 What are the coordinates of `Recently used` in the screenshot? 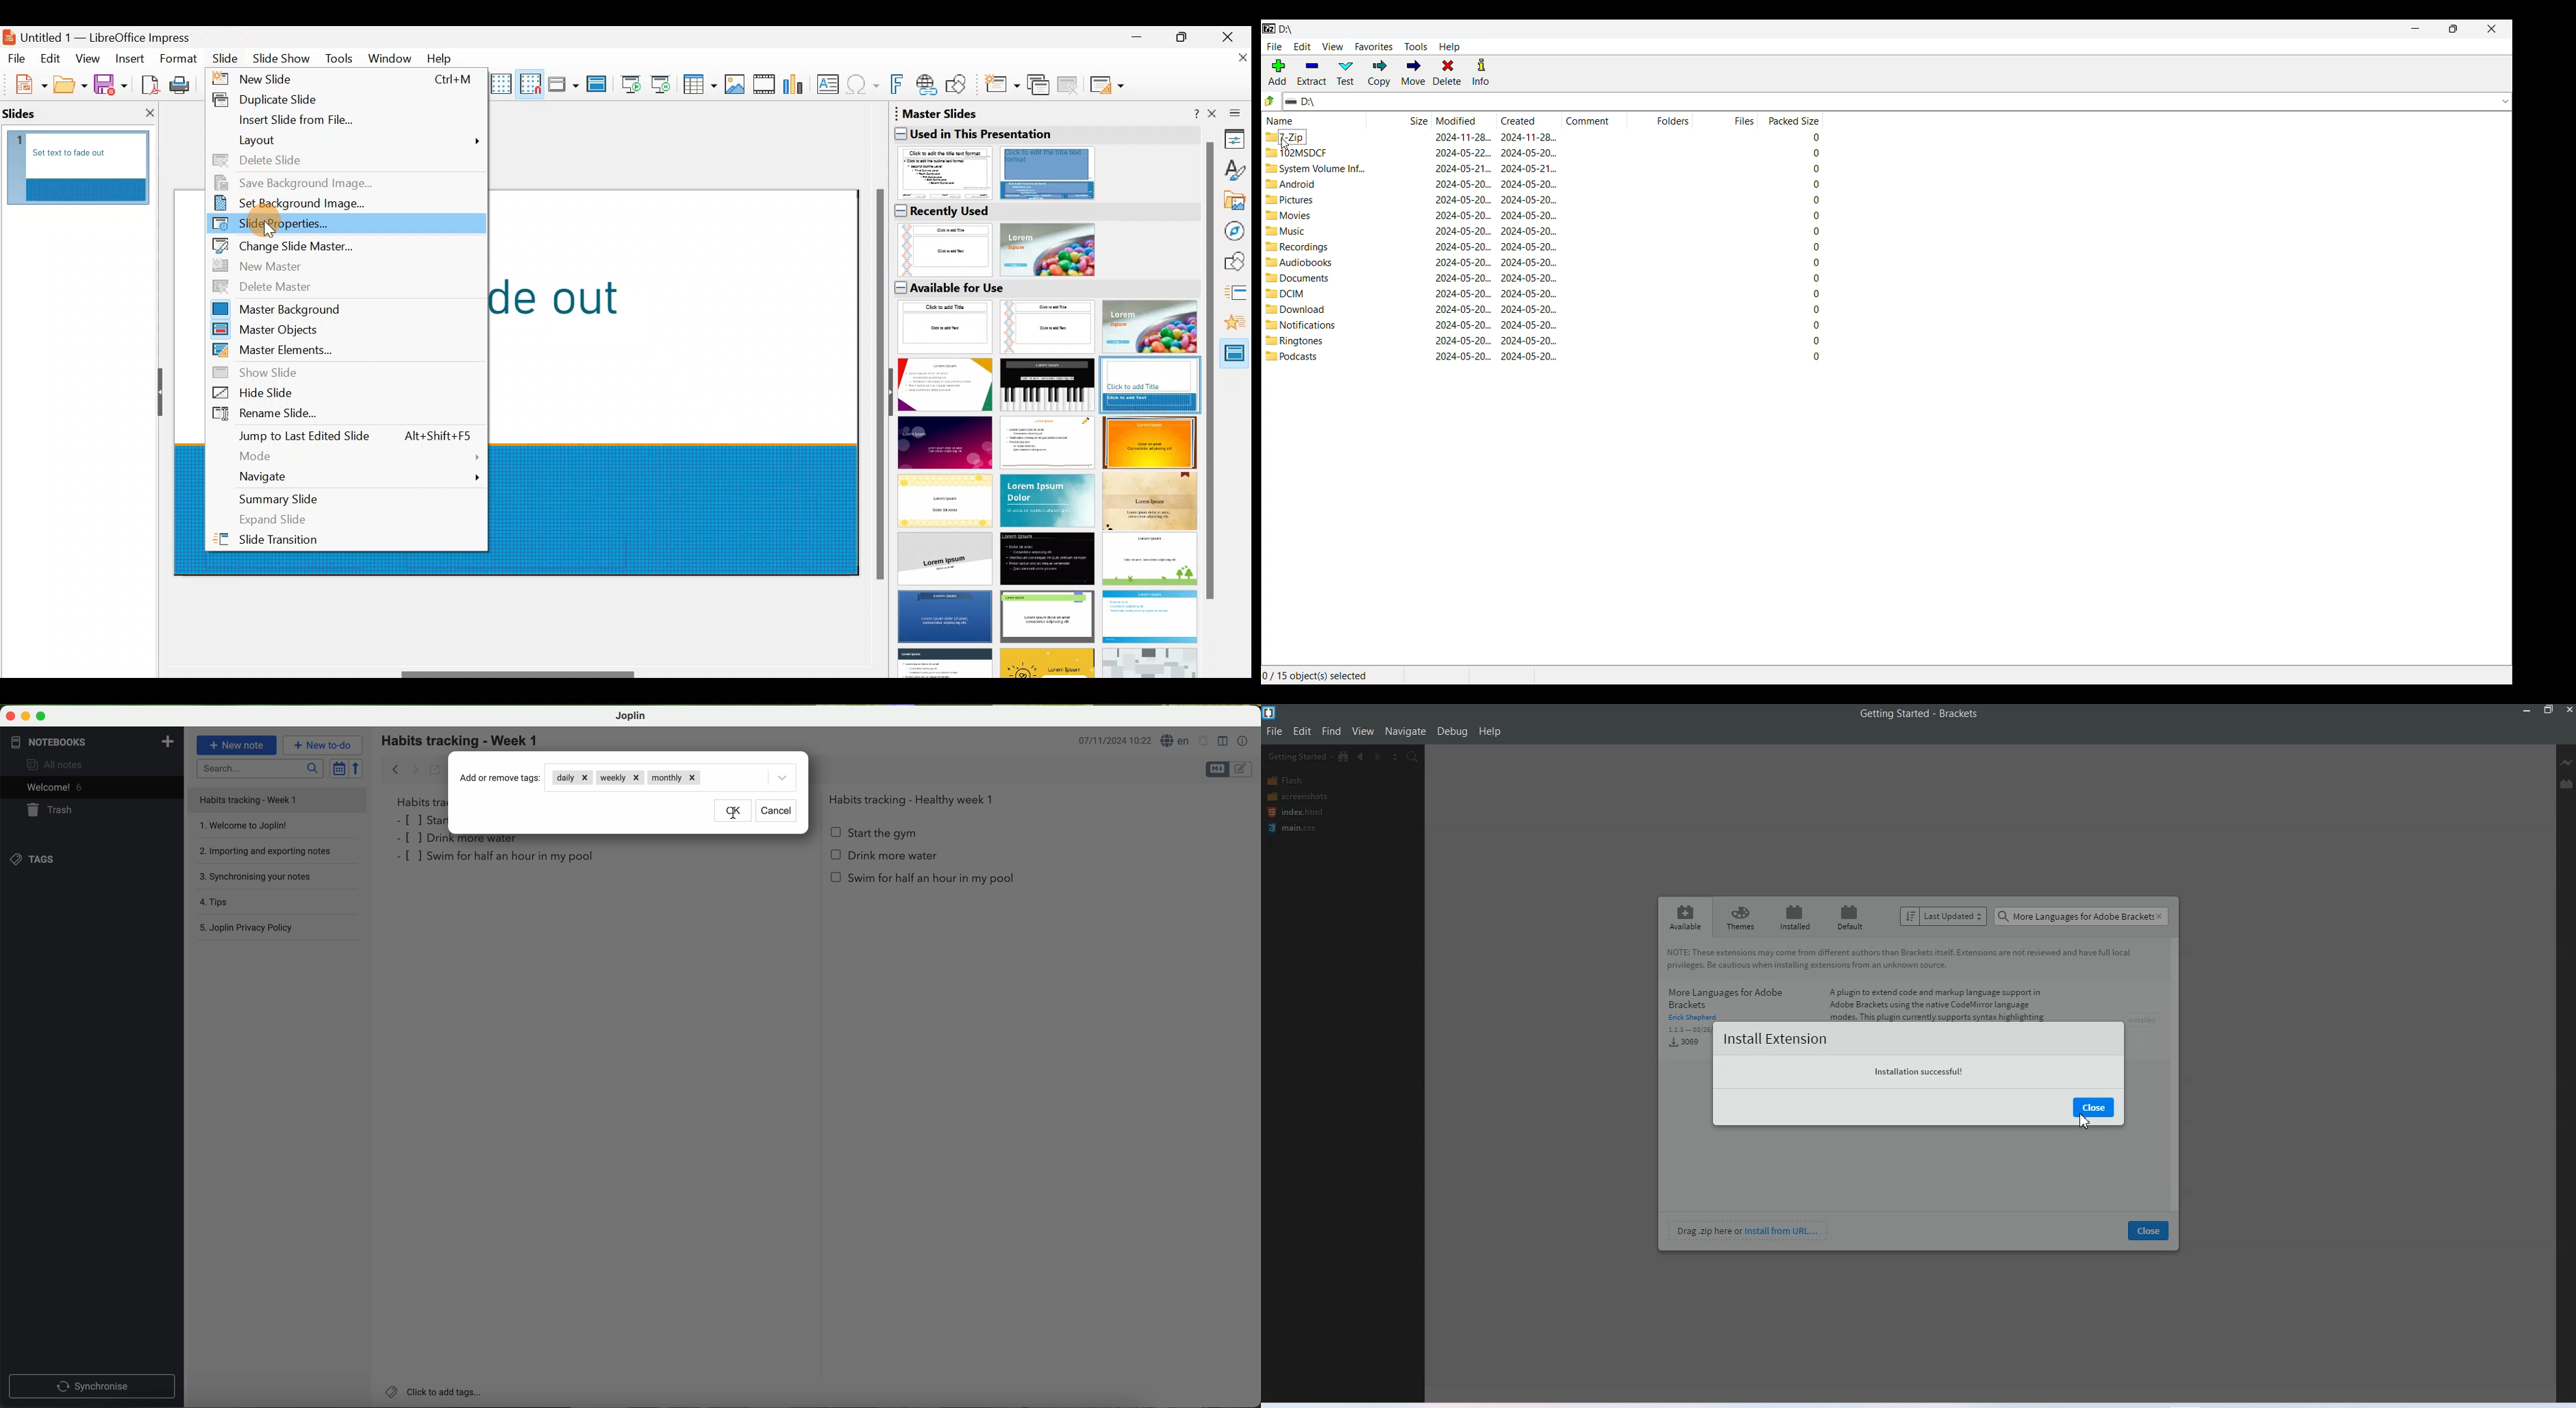 It's located at (1039, 239).